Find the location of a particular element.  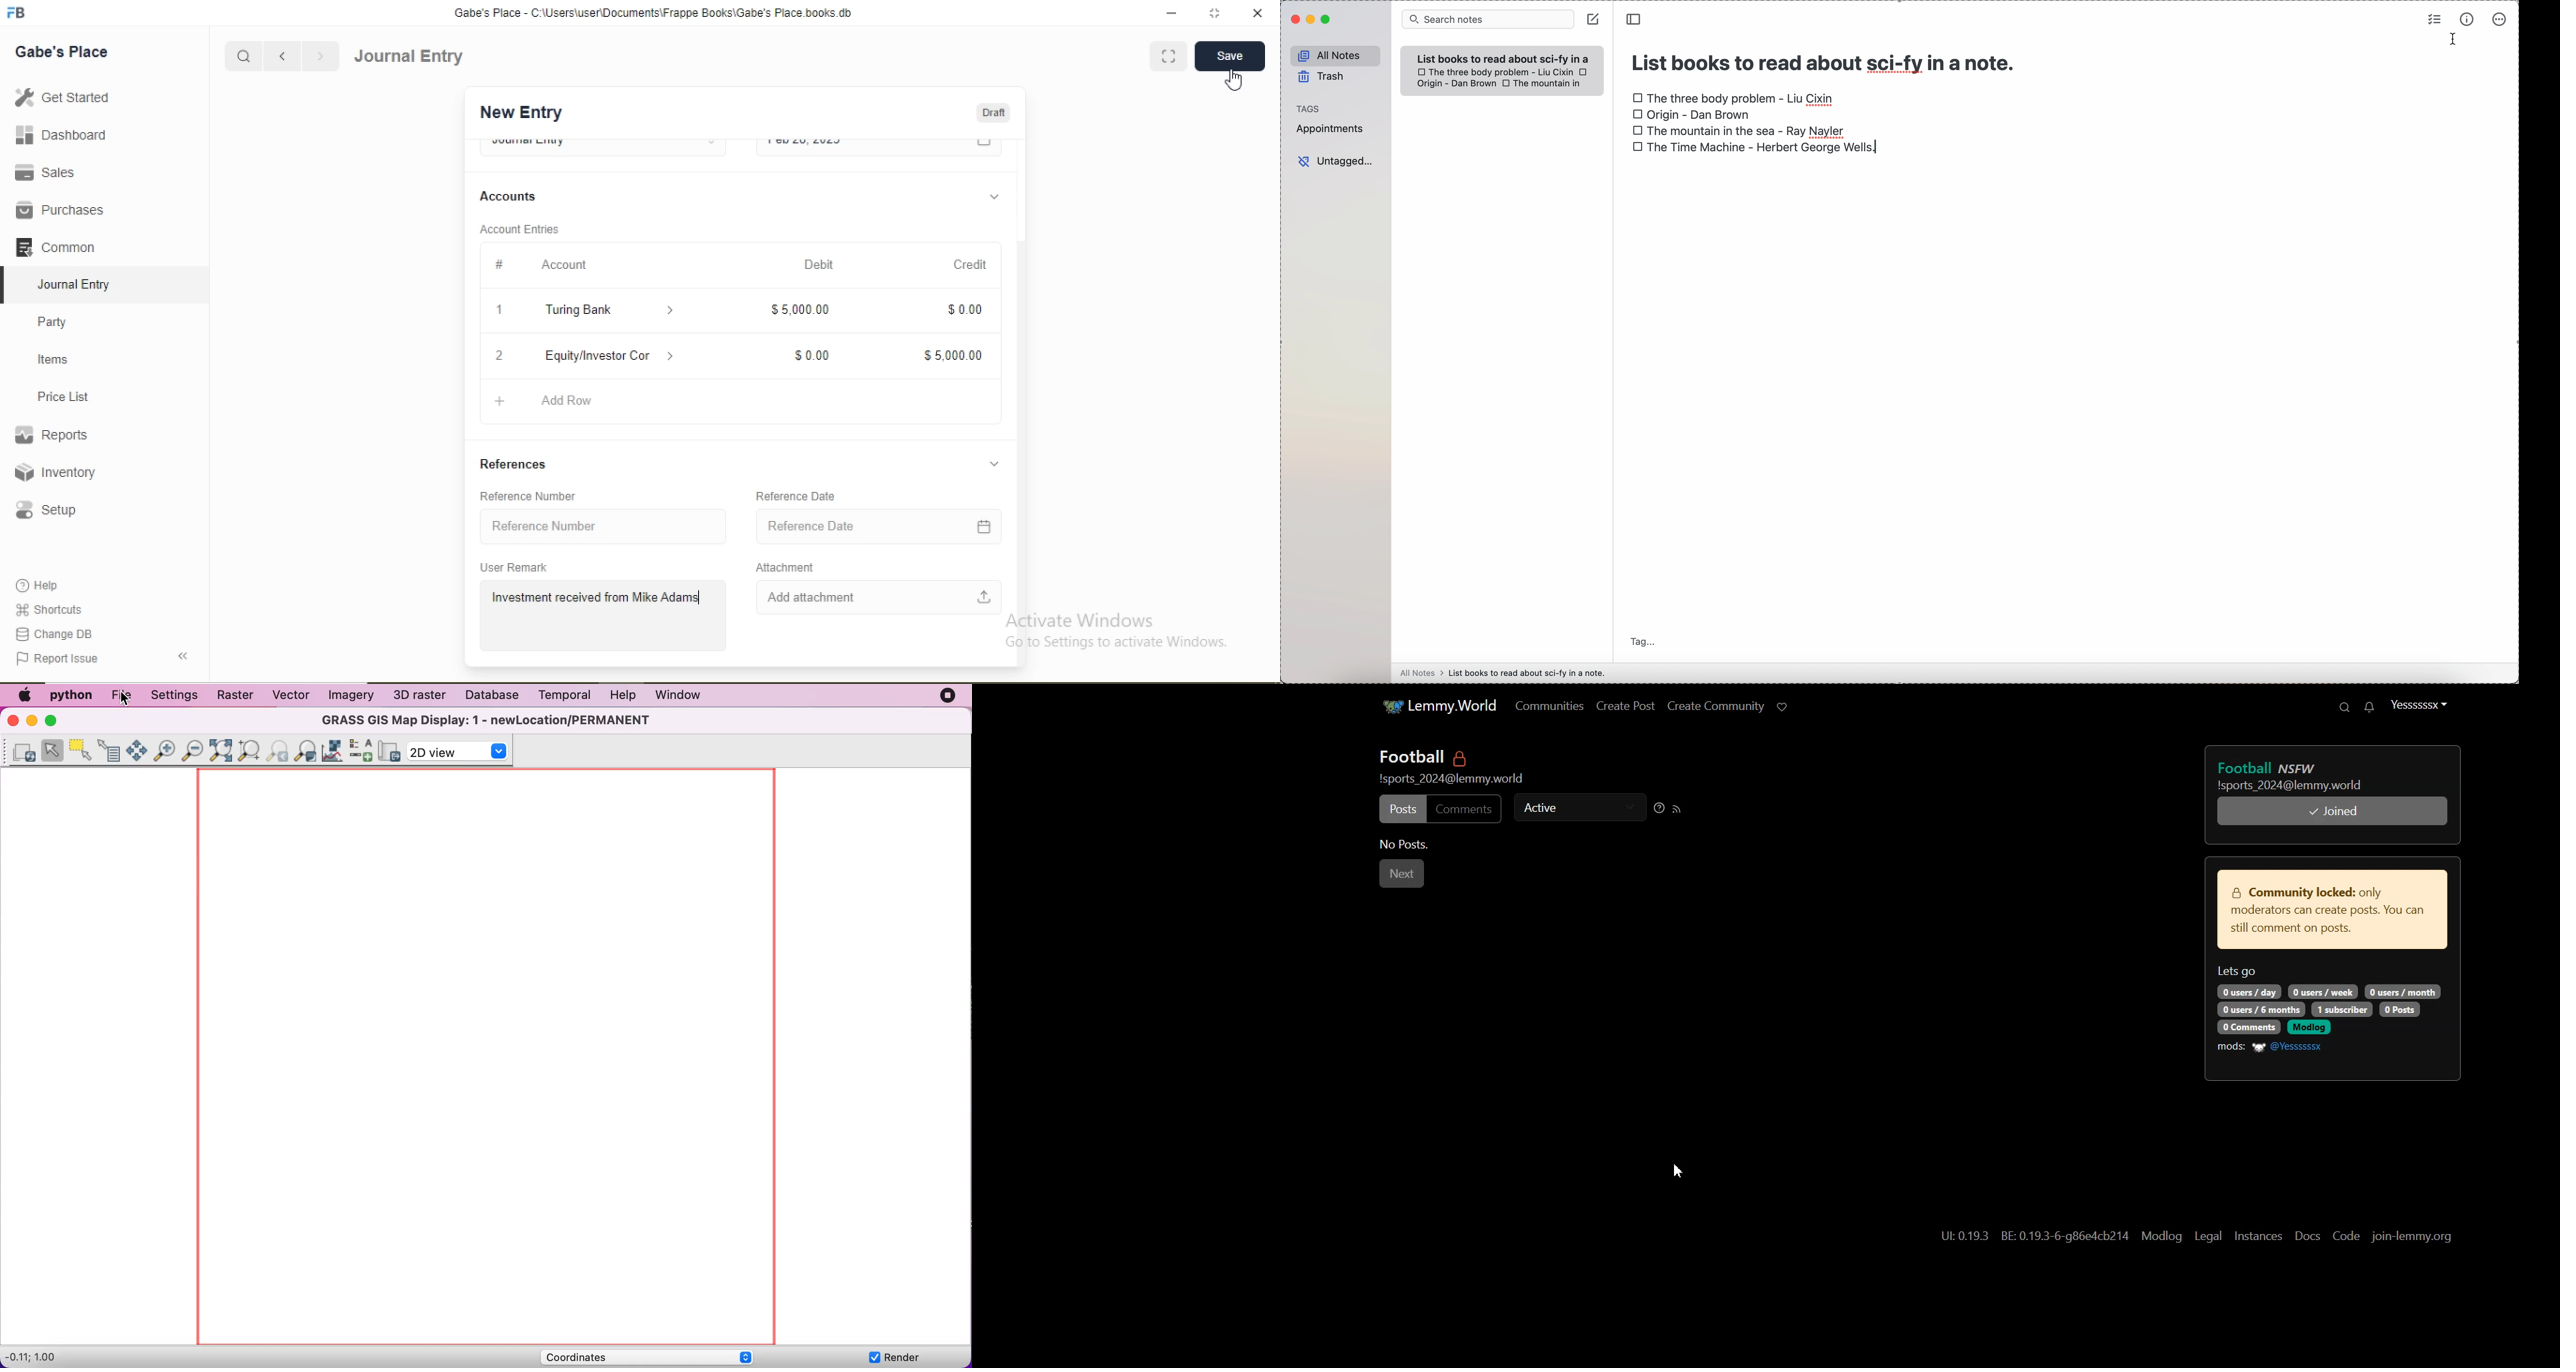

Inventory is located at coordinates (56, 472).